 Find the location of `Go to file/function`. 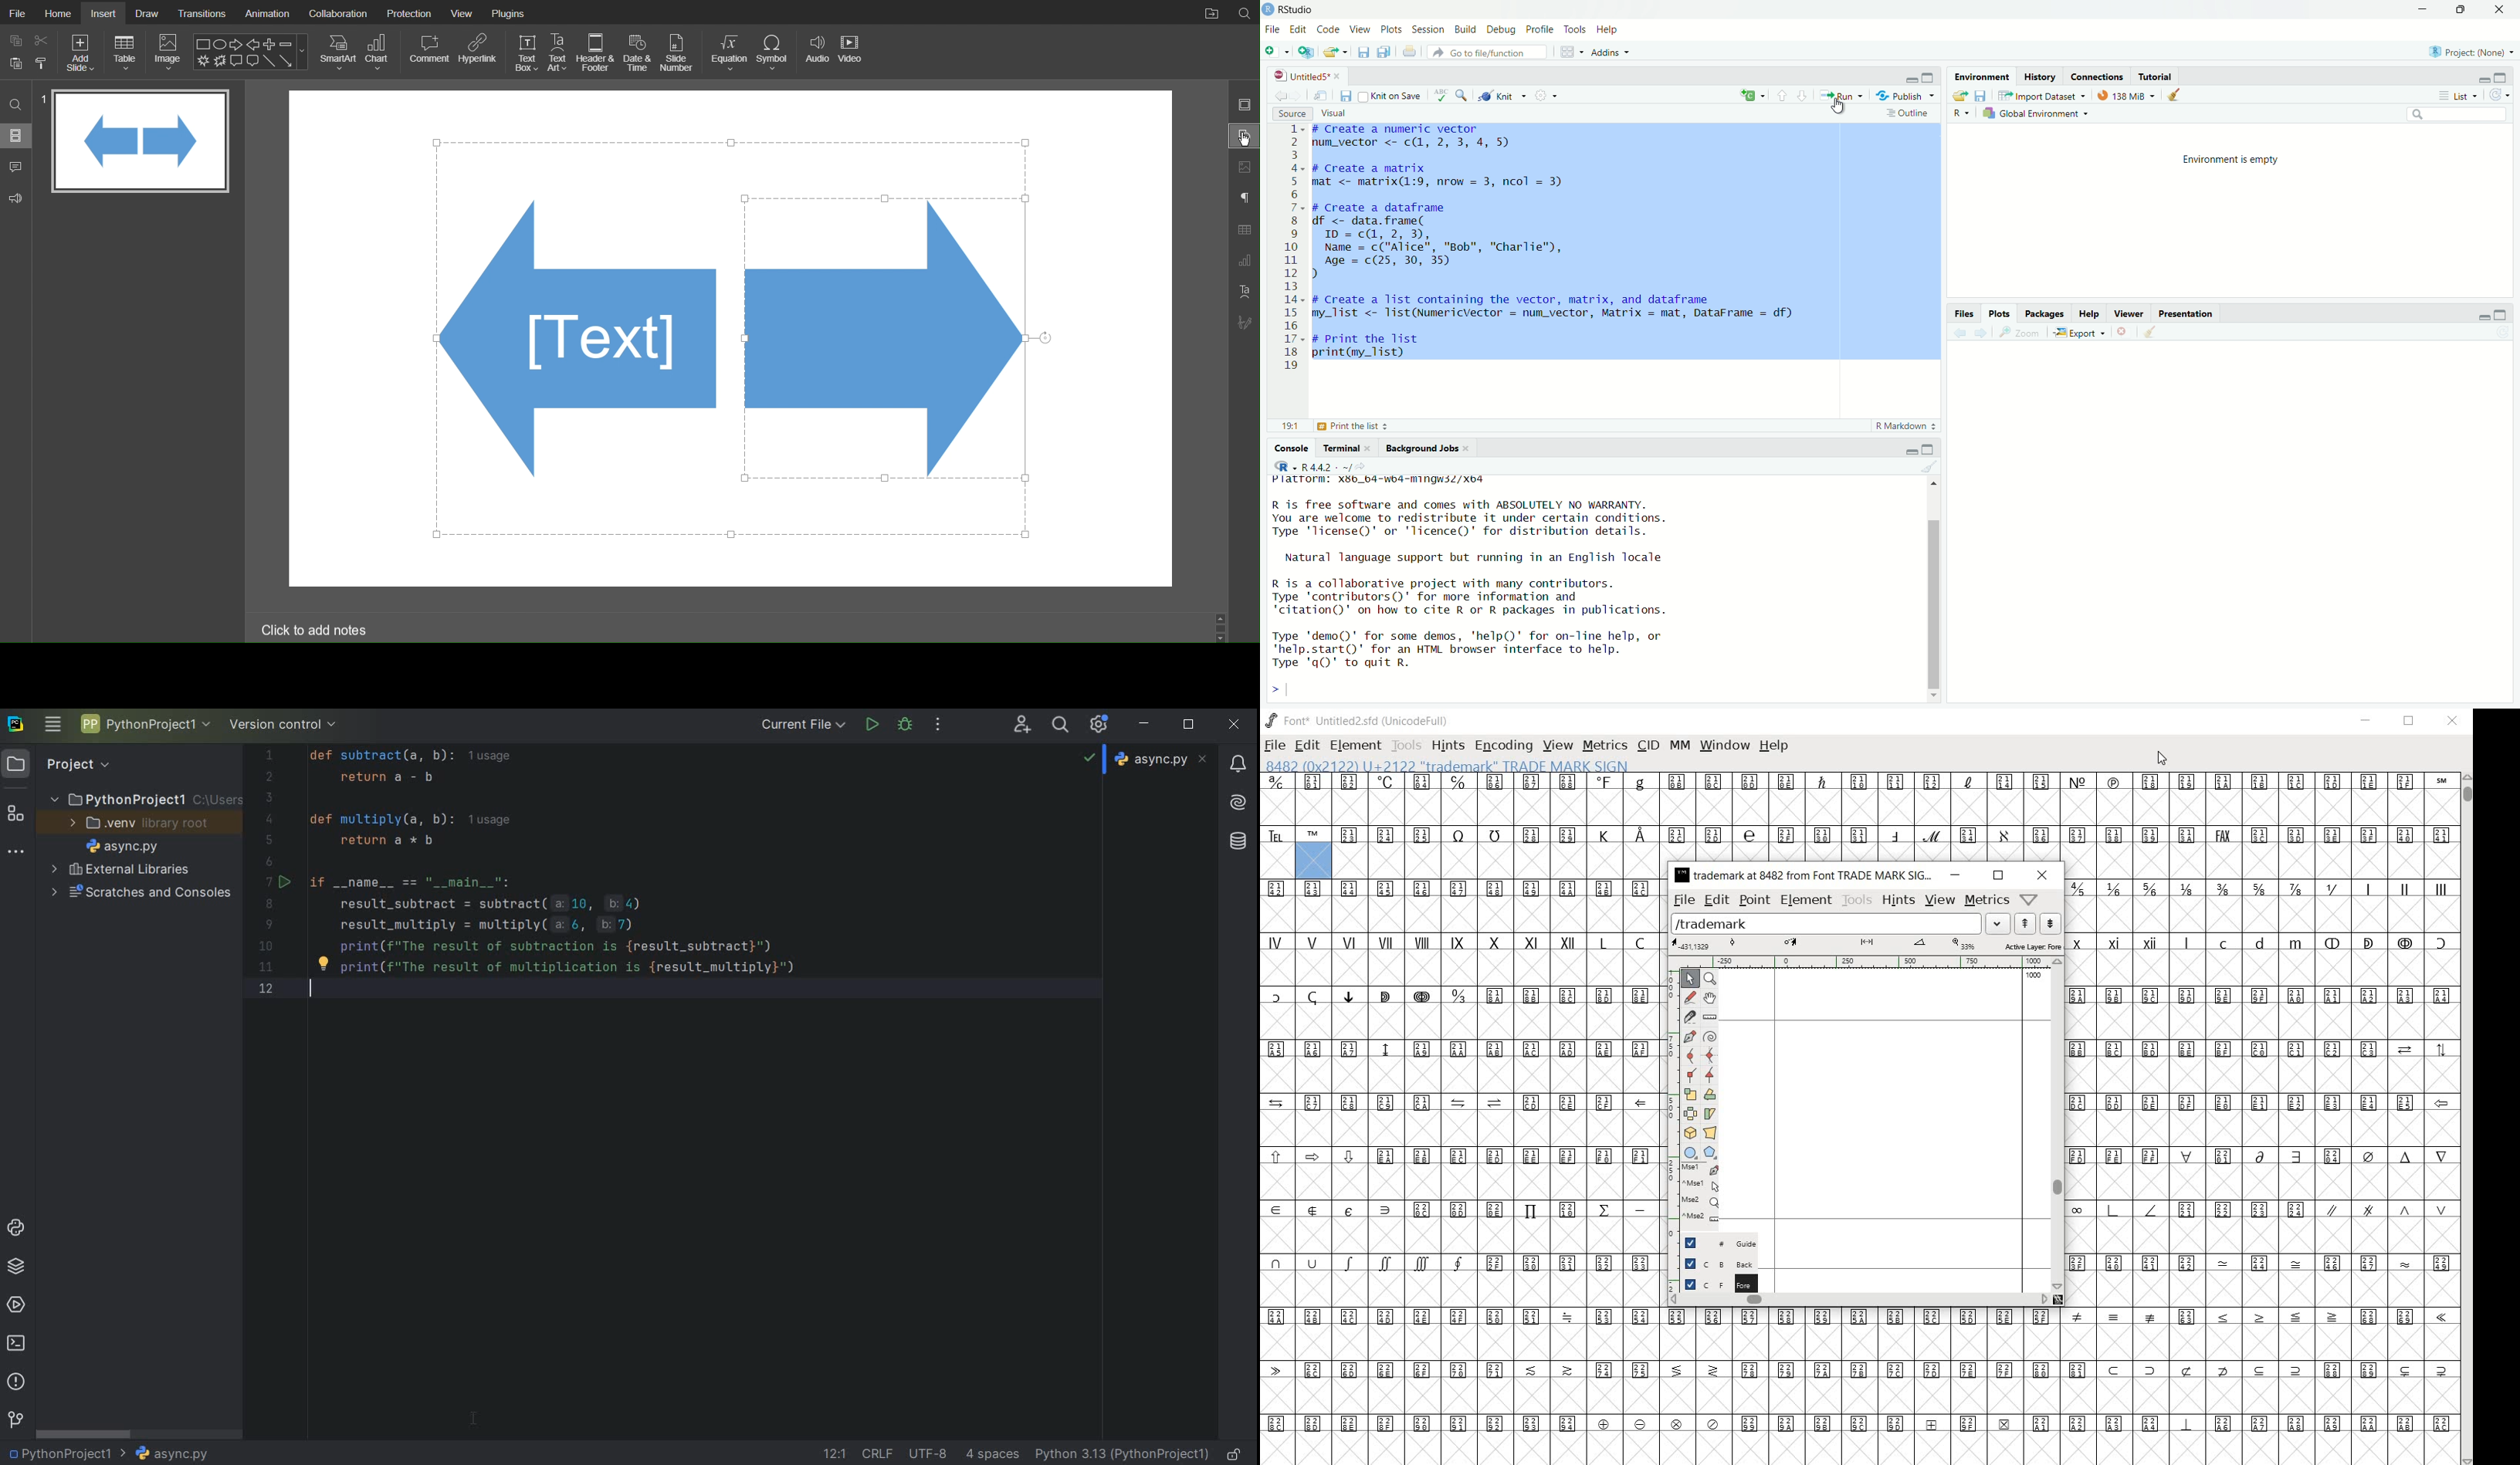

Go to file/function is located at coordinates (1479, 52).